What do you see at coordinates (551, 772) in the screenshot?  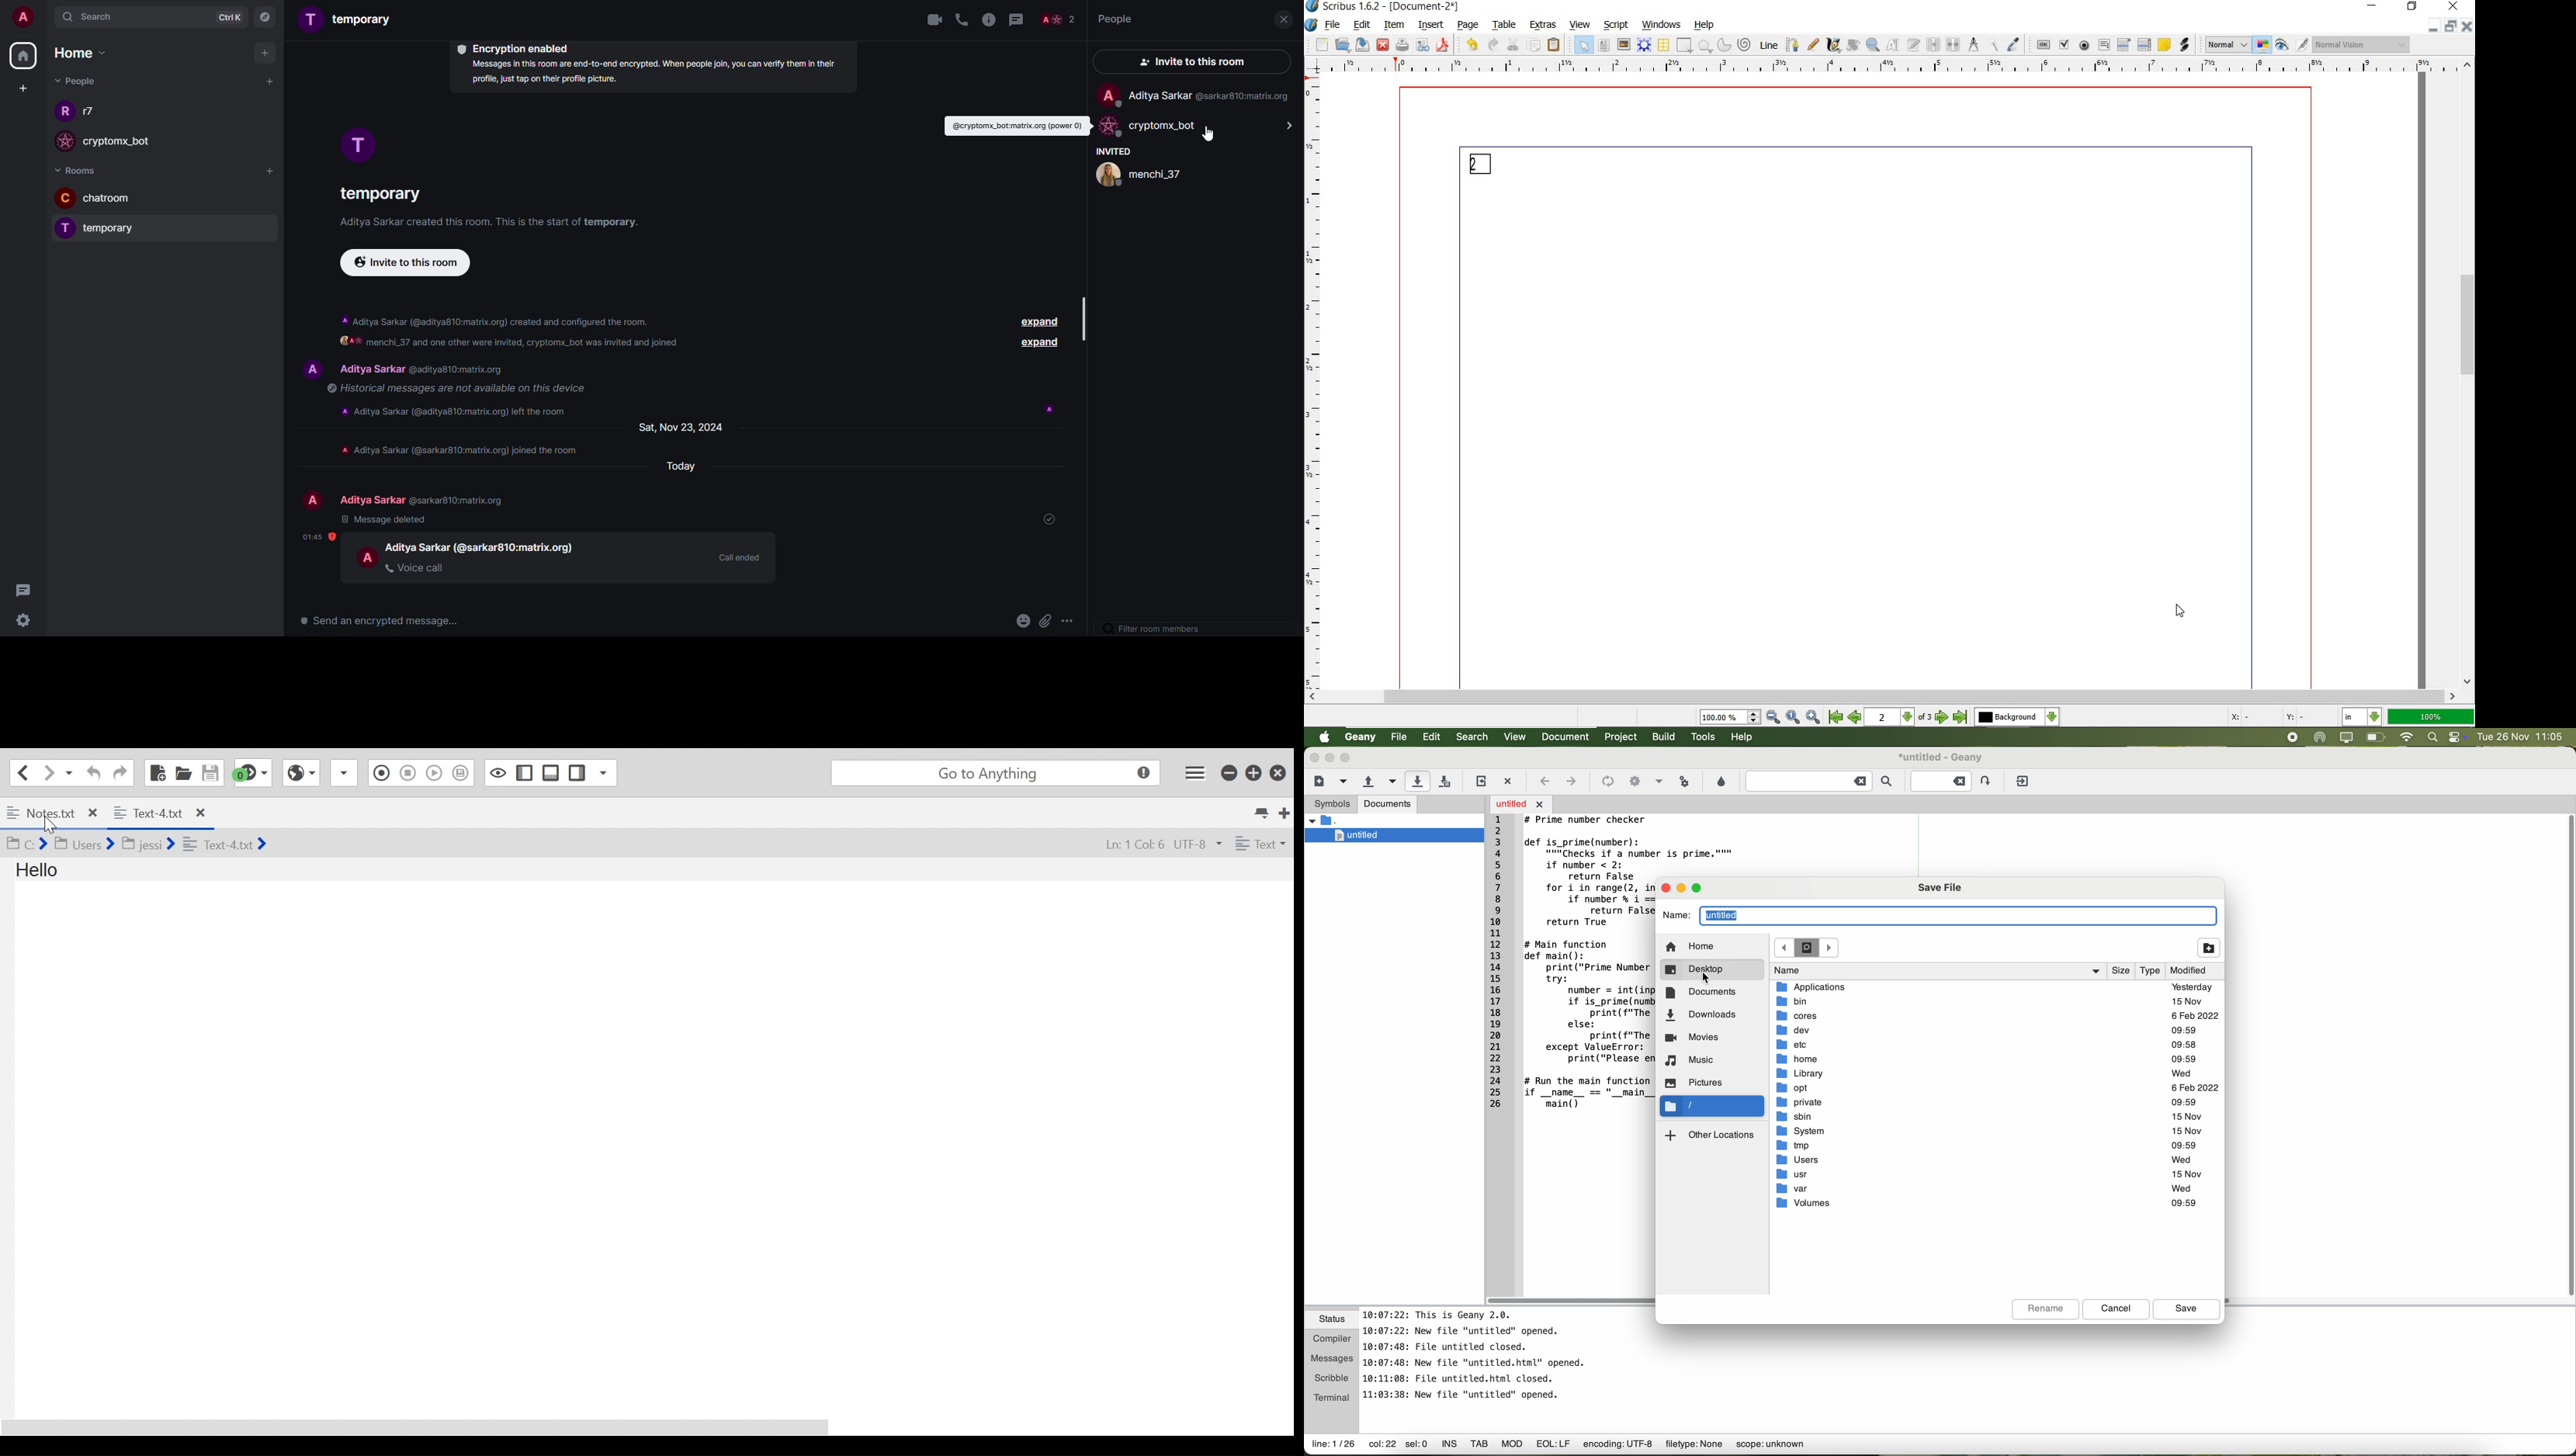 I see `Show/hide Bottom Sidebar` at bounding box center [551, 772].